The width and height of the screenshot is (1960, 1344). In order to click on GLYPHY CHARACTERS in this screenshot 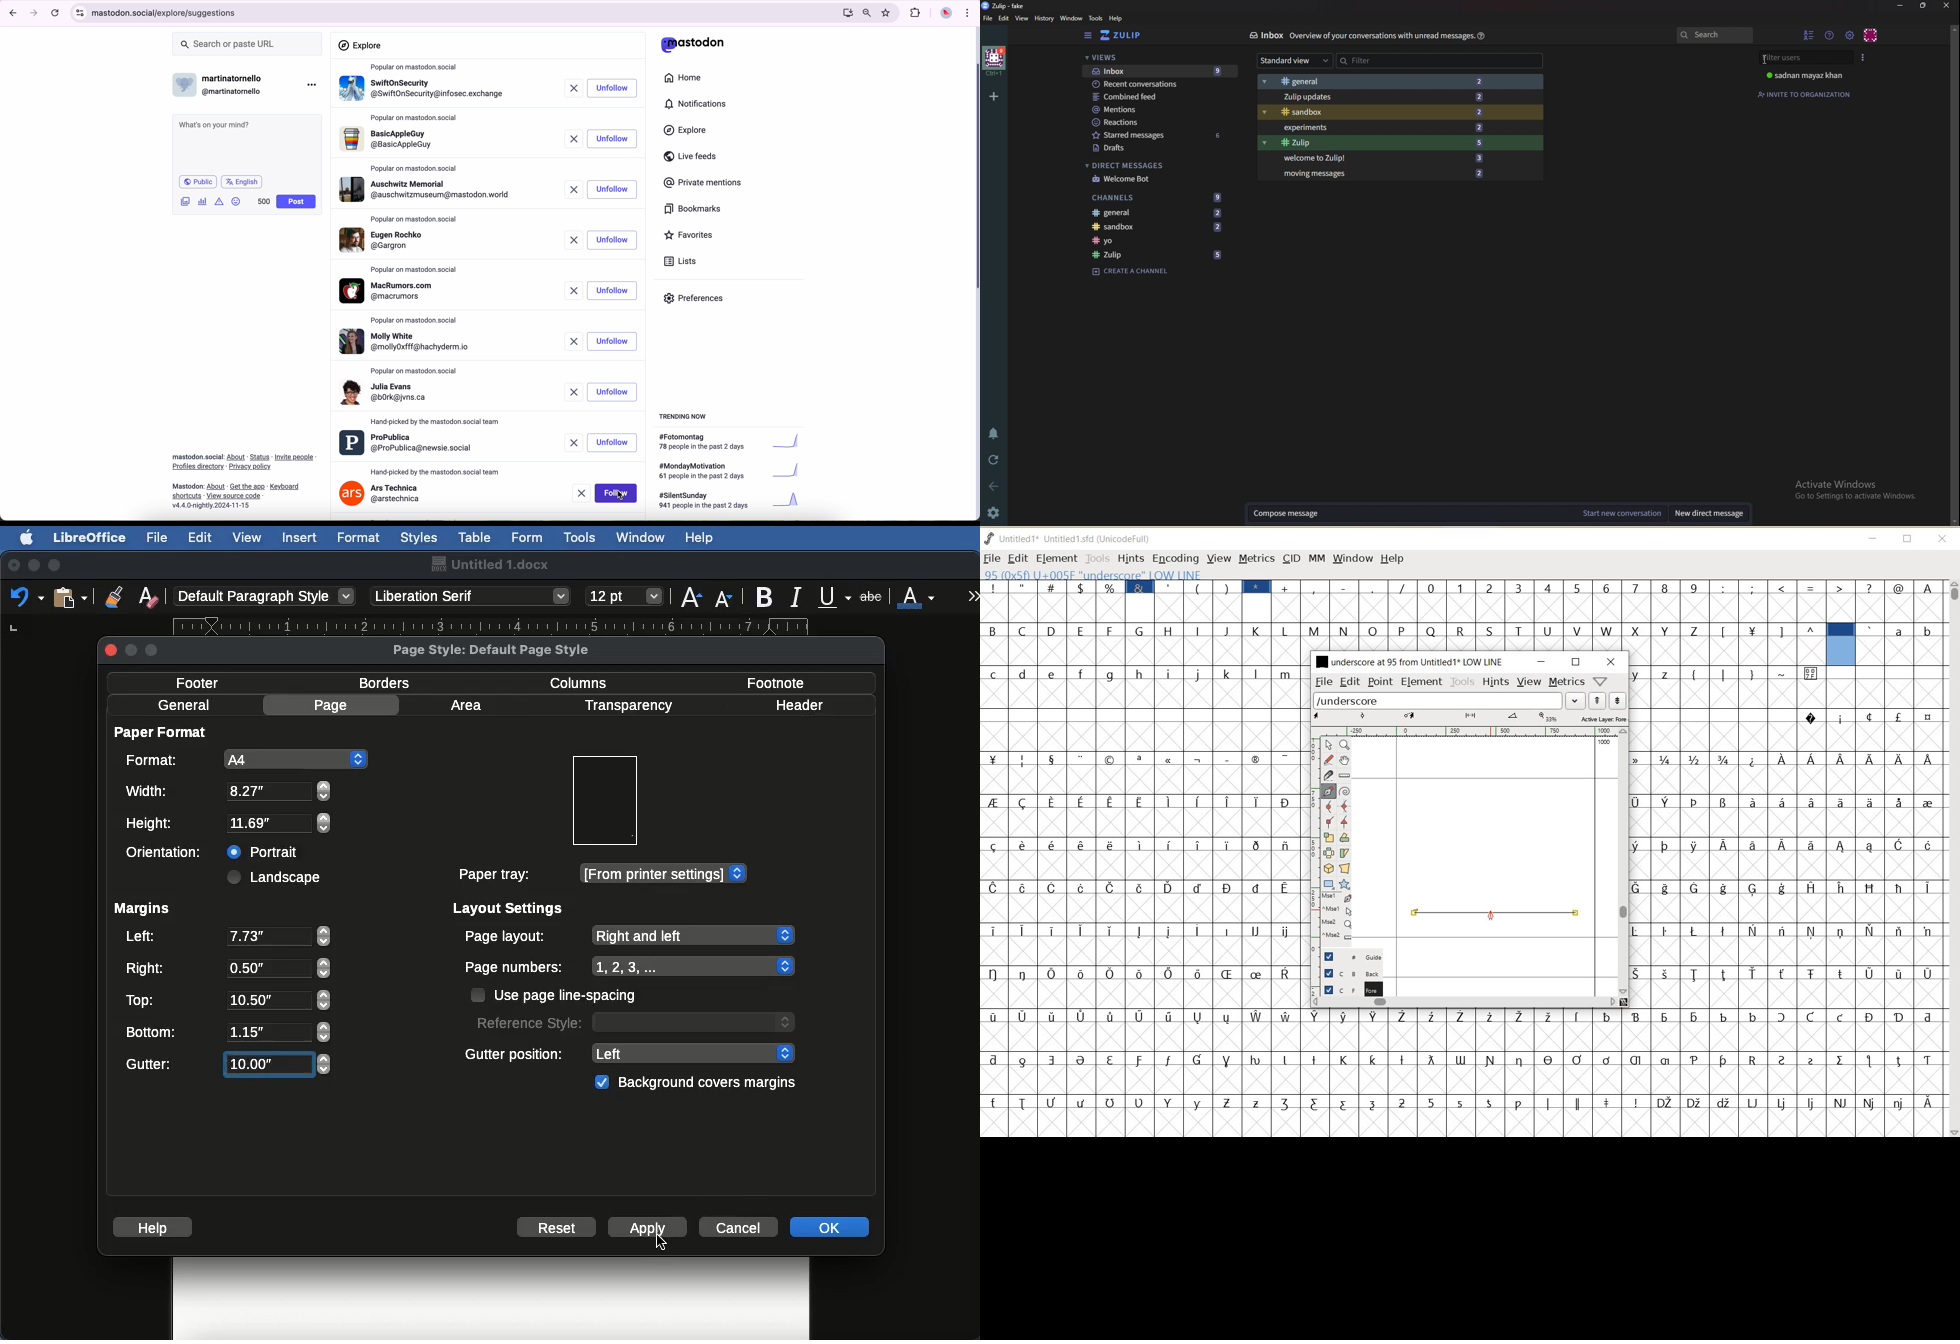, I will do `click(1465, 632)`.